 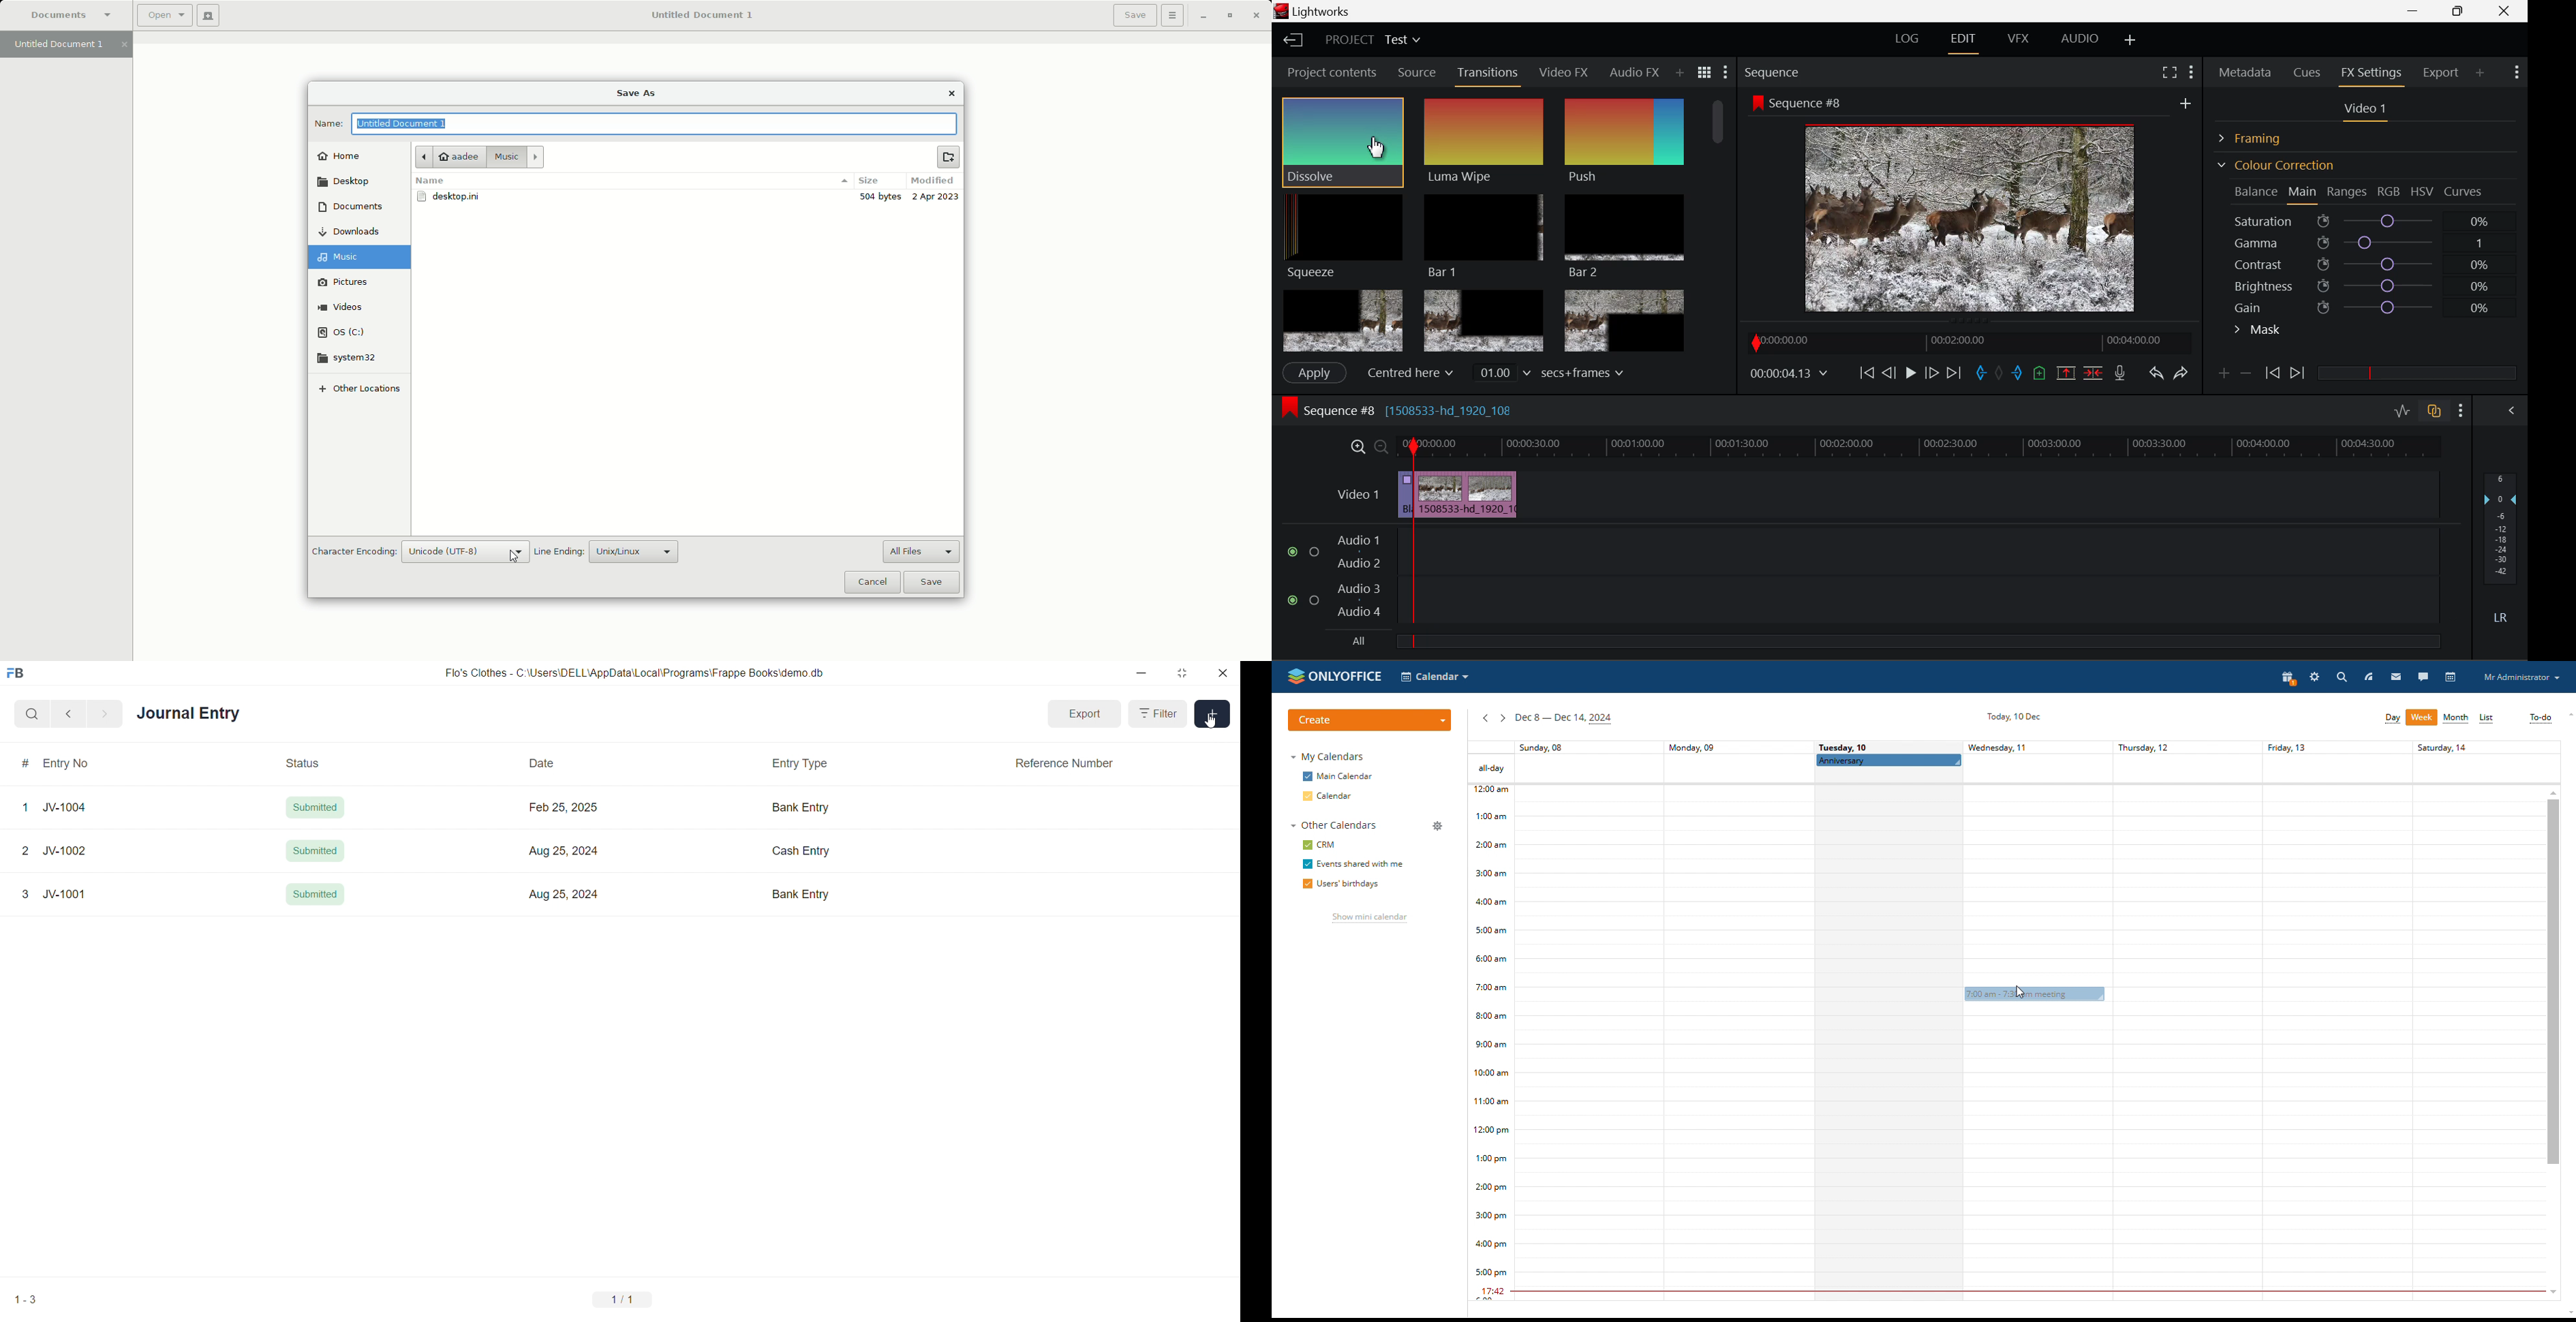 What do you see at coordinates (19, 674) in the screenshot?
I see `logo` at bounding box center [19, 674].